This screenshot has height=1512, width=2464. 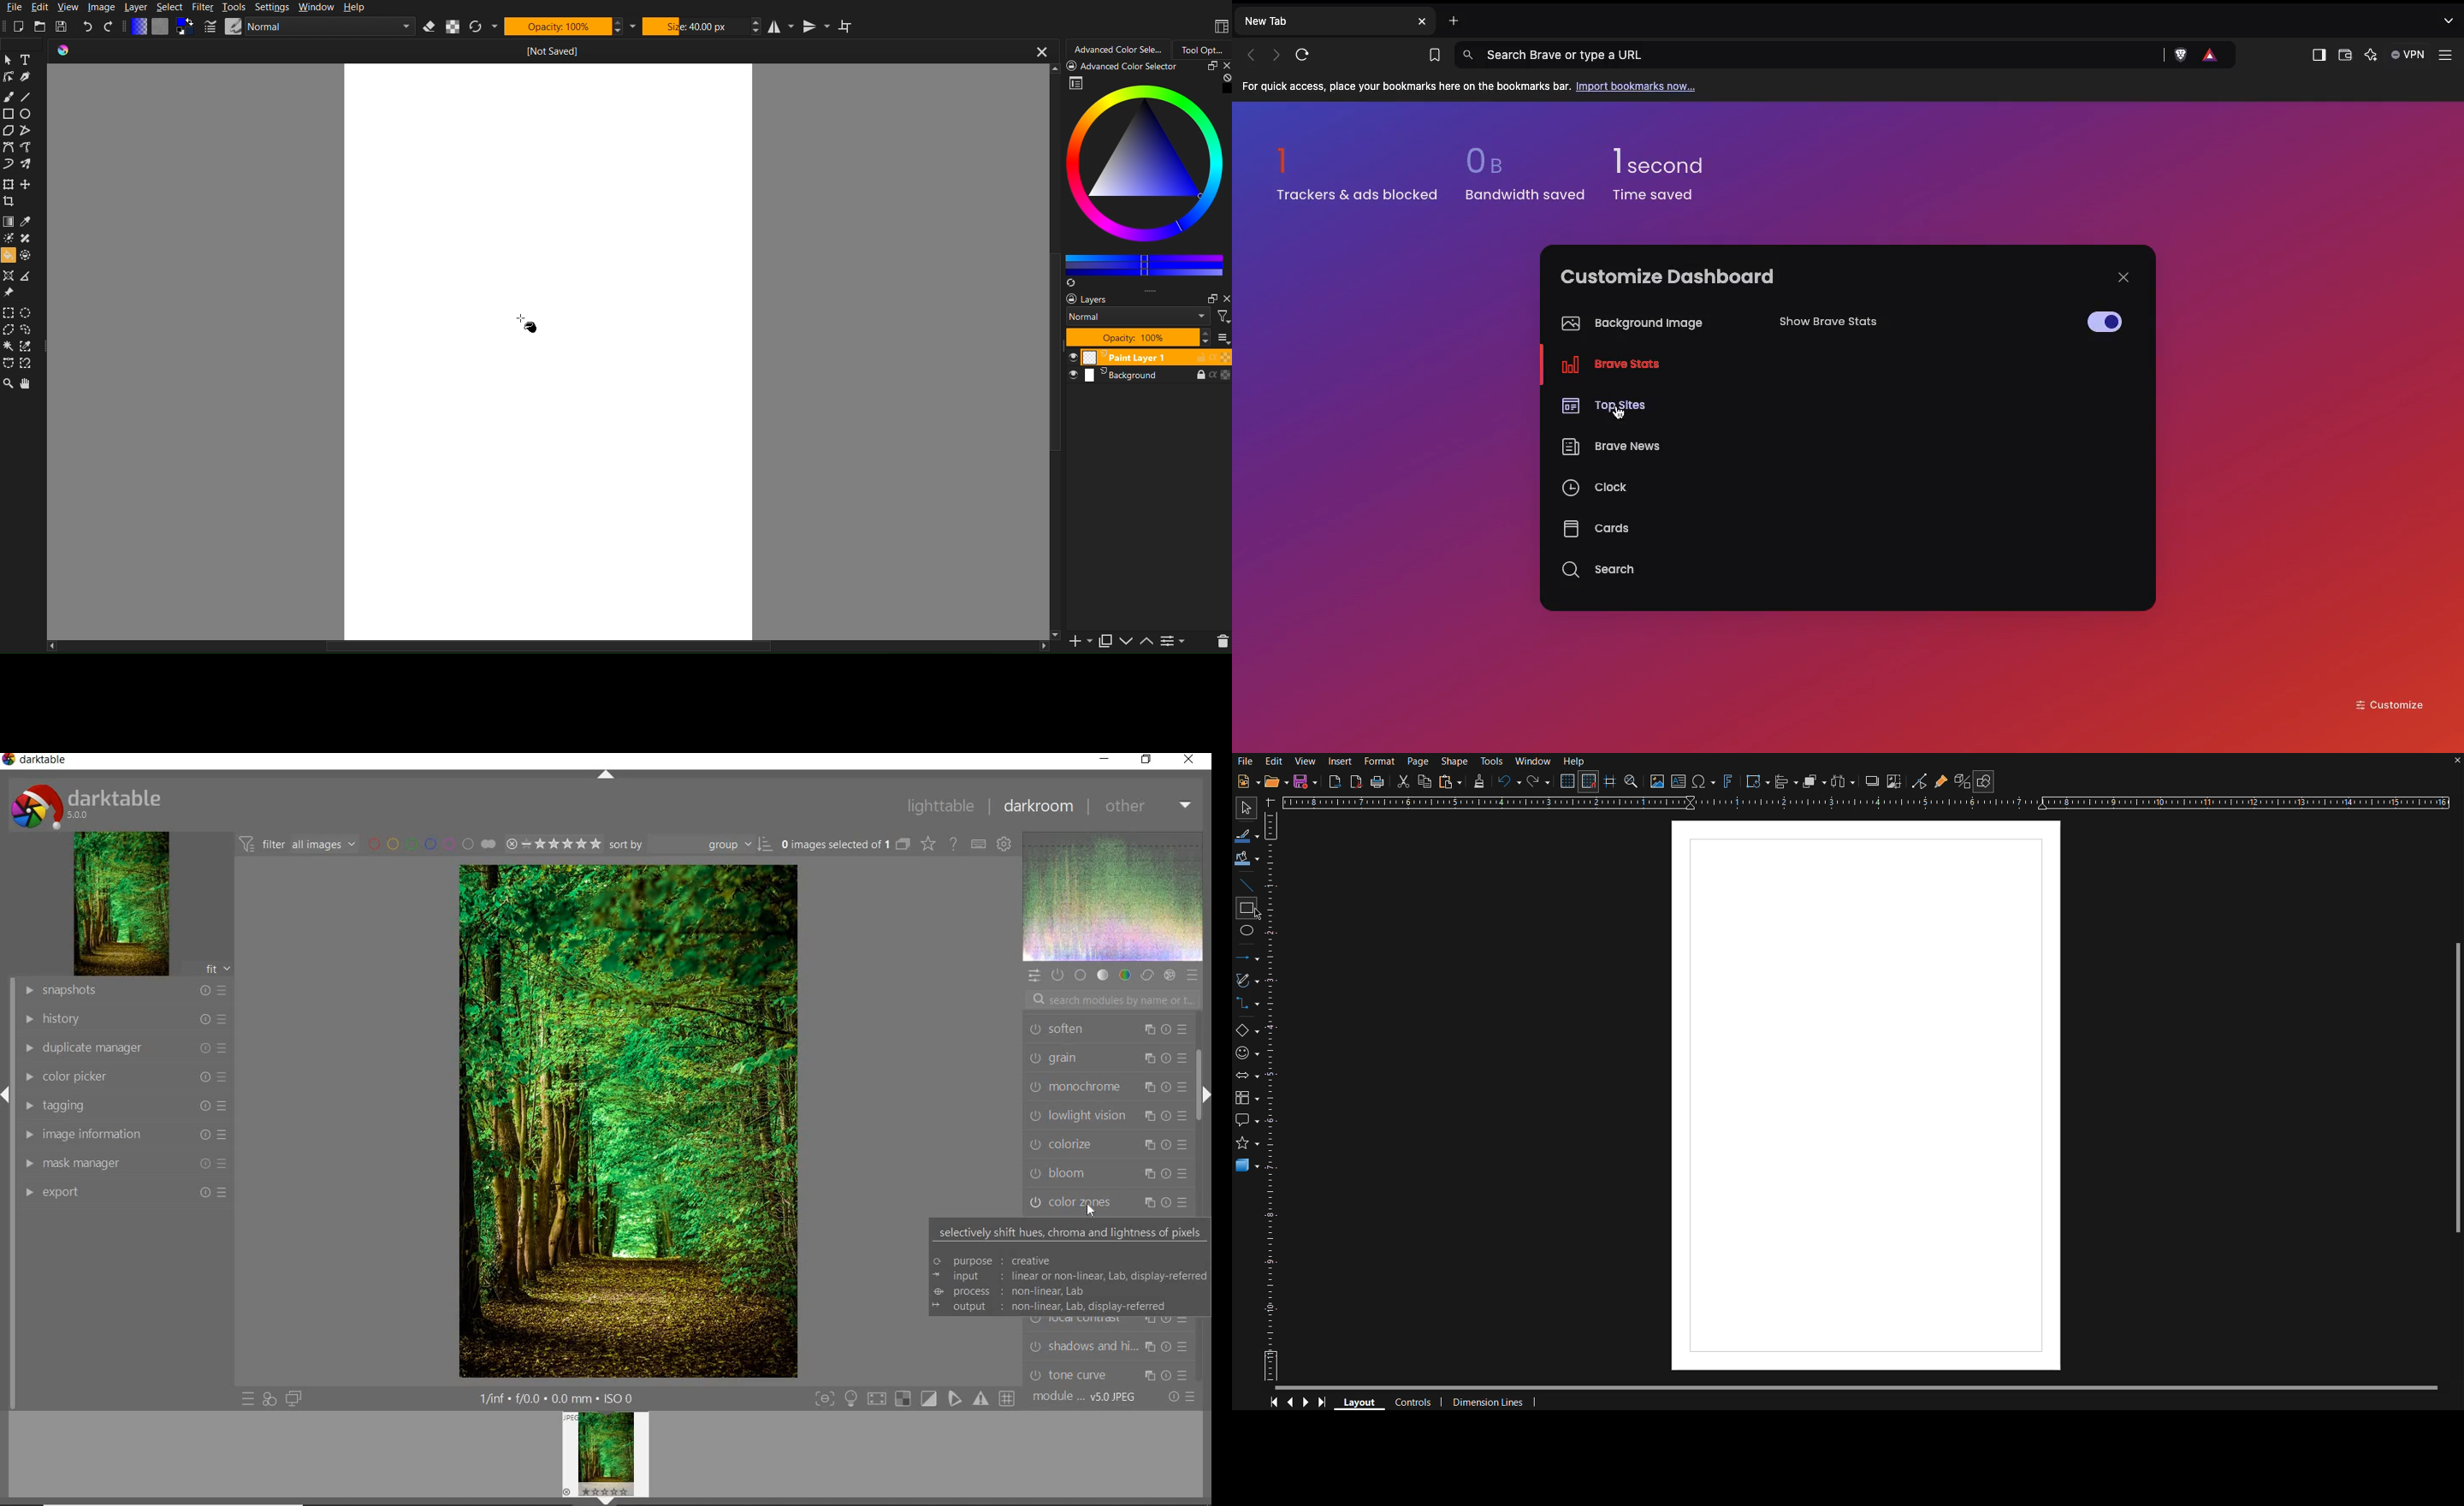 What do you see at coordinates (1107, 1029) in the screenshot?
I see `soften` at bounding box center [1107, 1029].